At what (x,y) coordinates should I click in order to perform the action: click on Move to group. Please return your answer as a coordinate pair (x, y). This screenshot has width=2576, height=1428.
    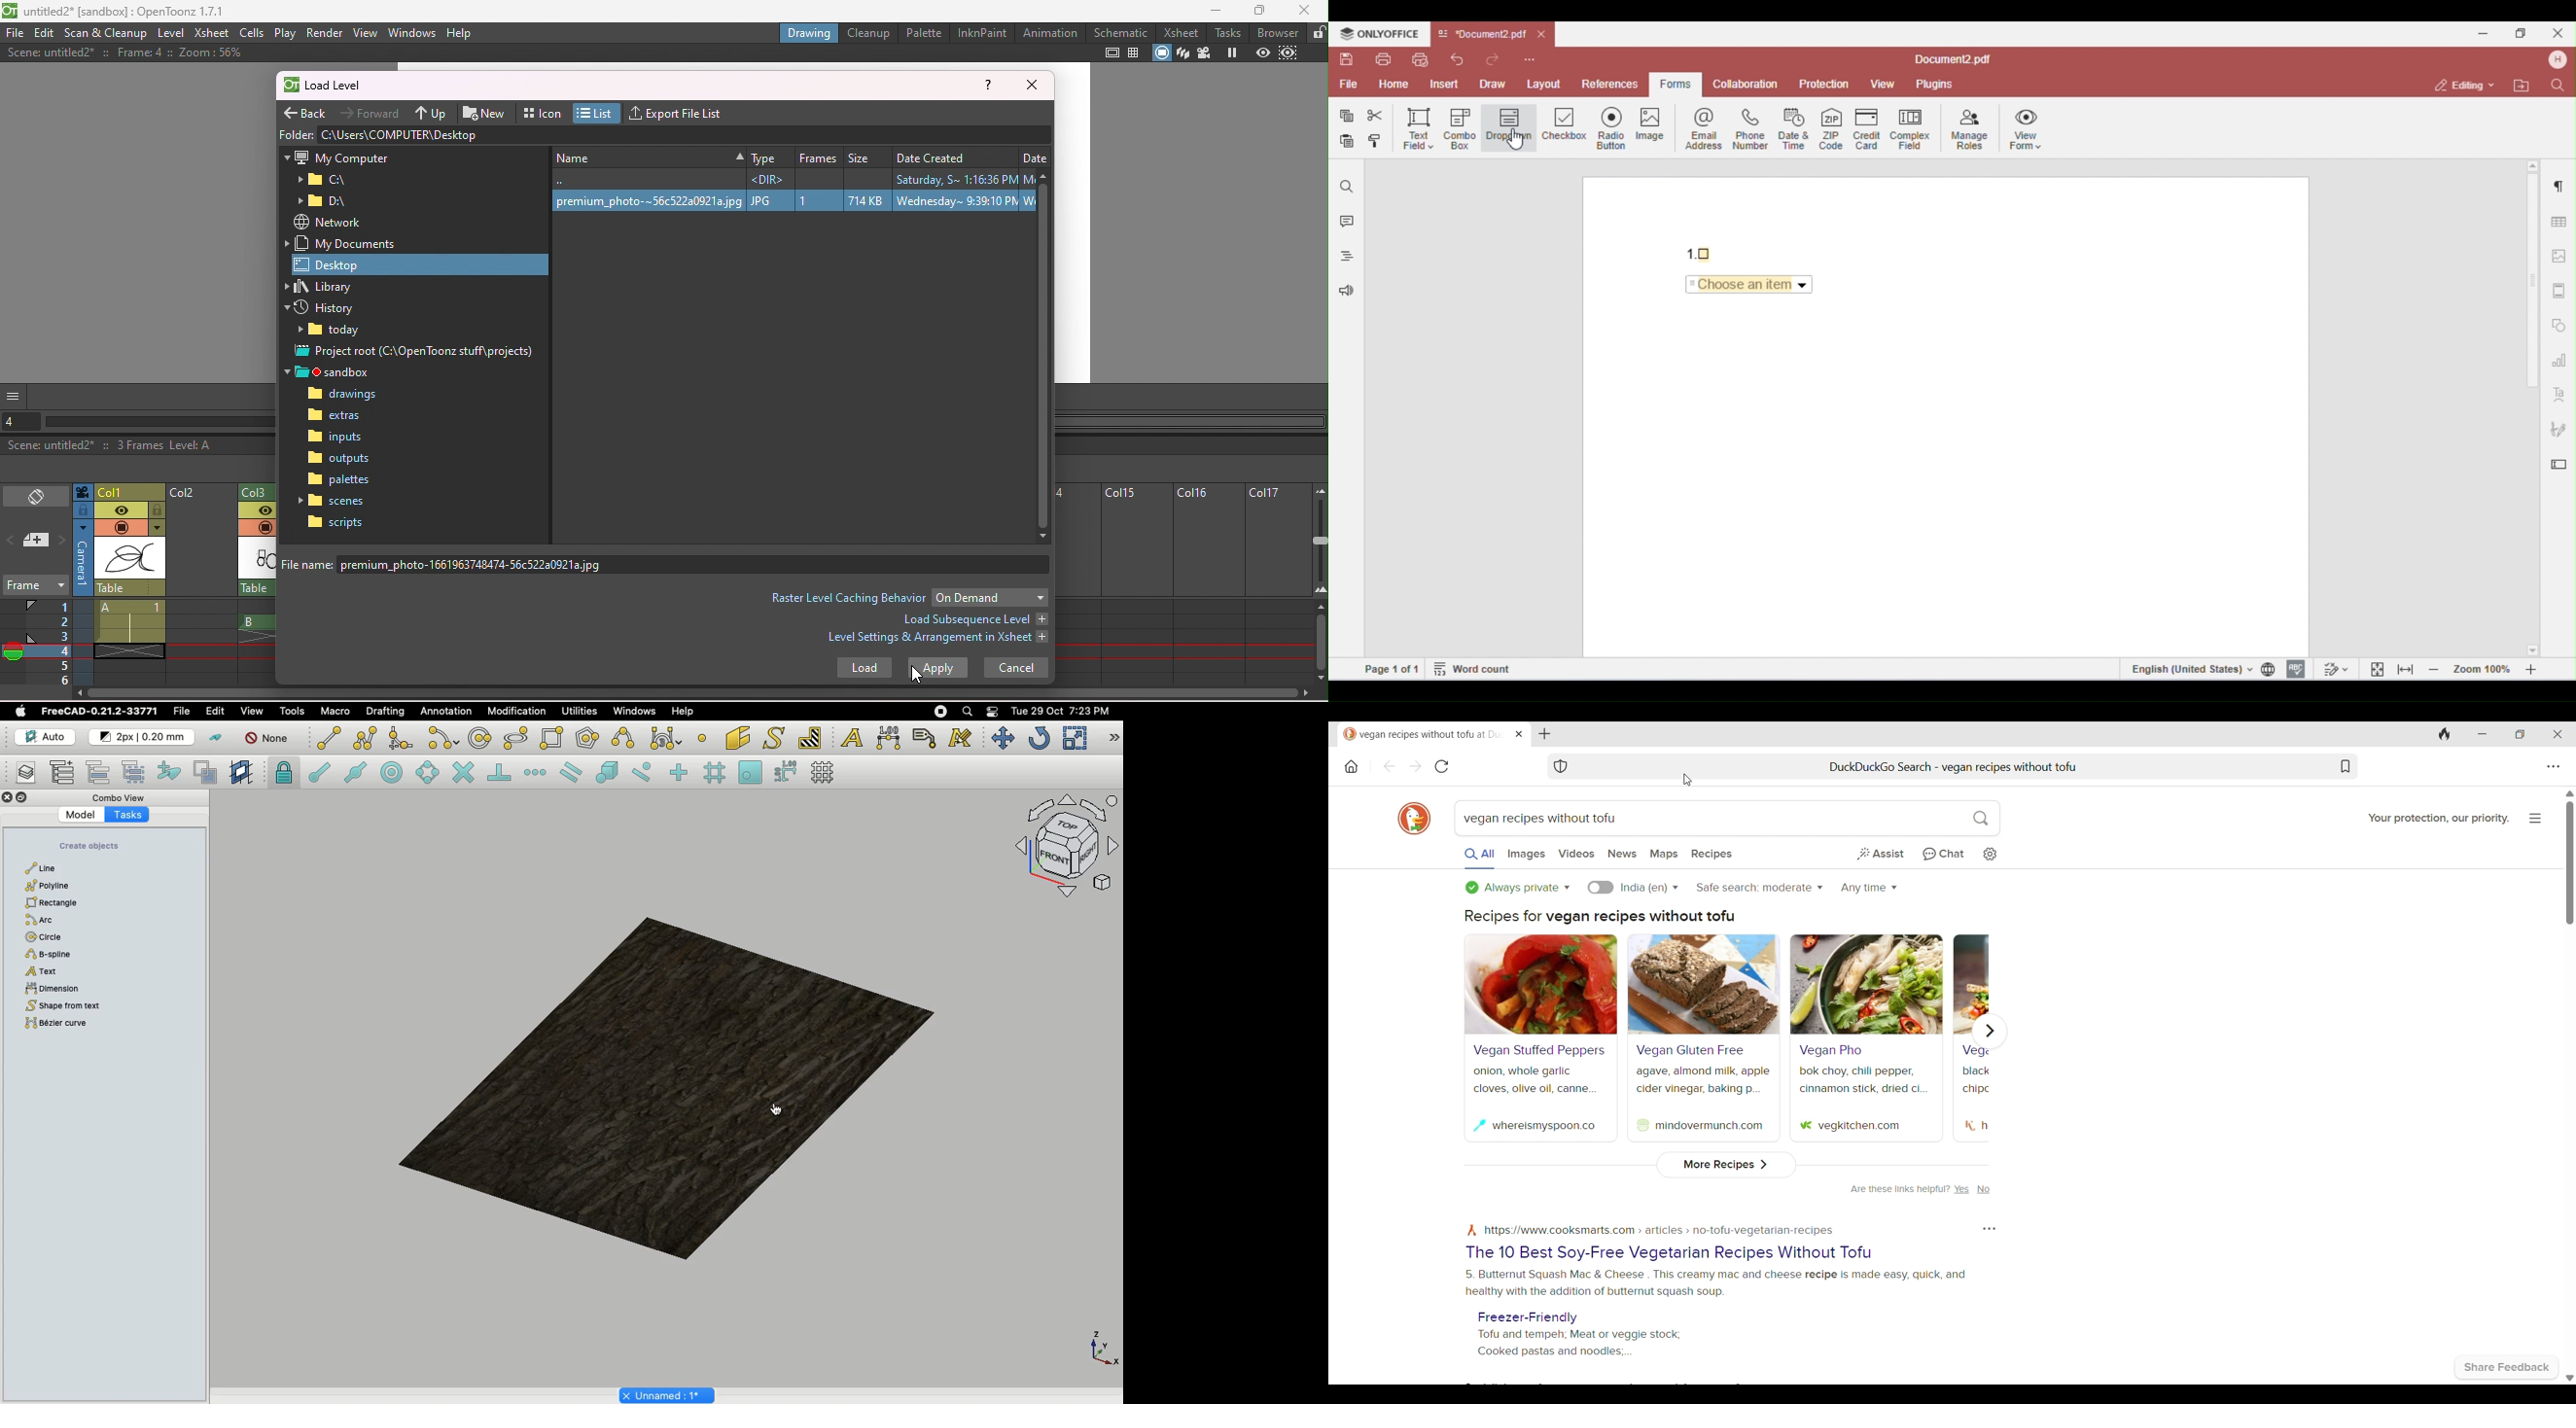
    Looking at the image, I should click on (99, 771).